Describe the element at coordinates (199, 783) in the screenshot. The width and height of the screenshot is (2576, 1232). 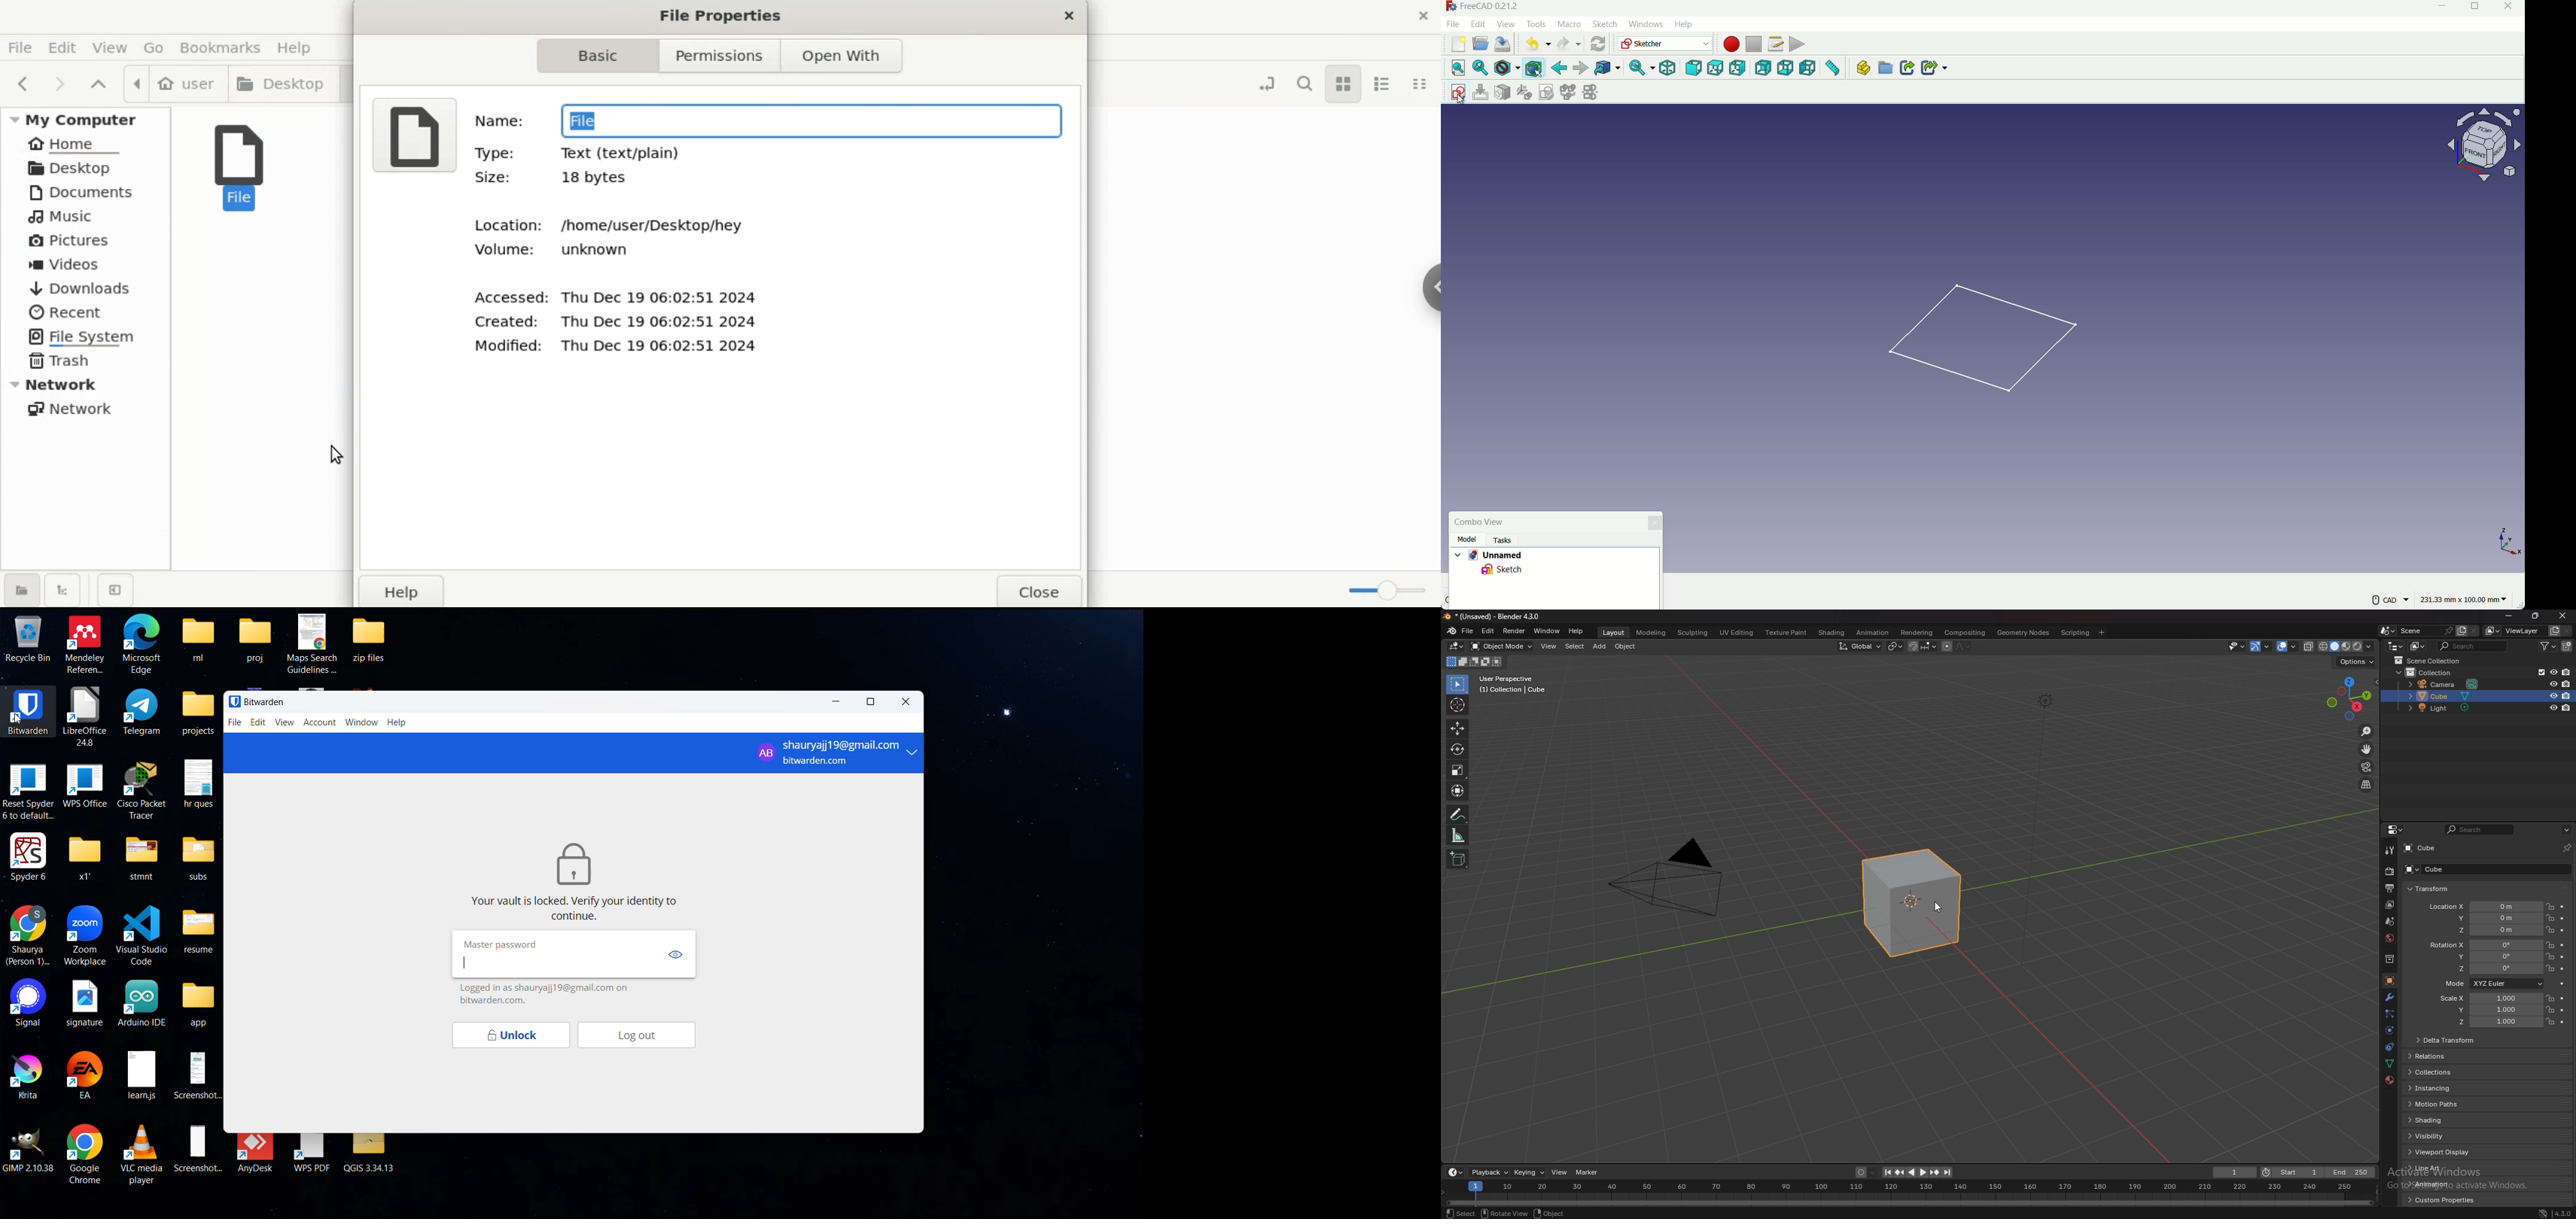
I see `hr ques` at that location.